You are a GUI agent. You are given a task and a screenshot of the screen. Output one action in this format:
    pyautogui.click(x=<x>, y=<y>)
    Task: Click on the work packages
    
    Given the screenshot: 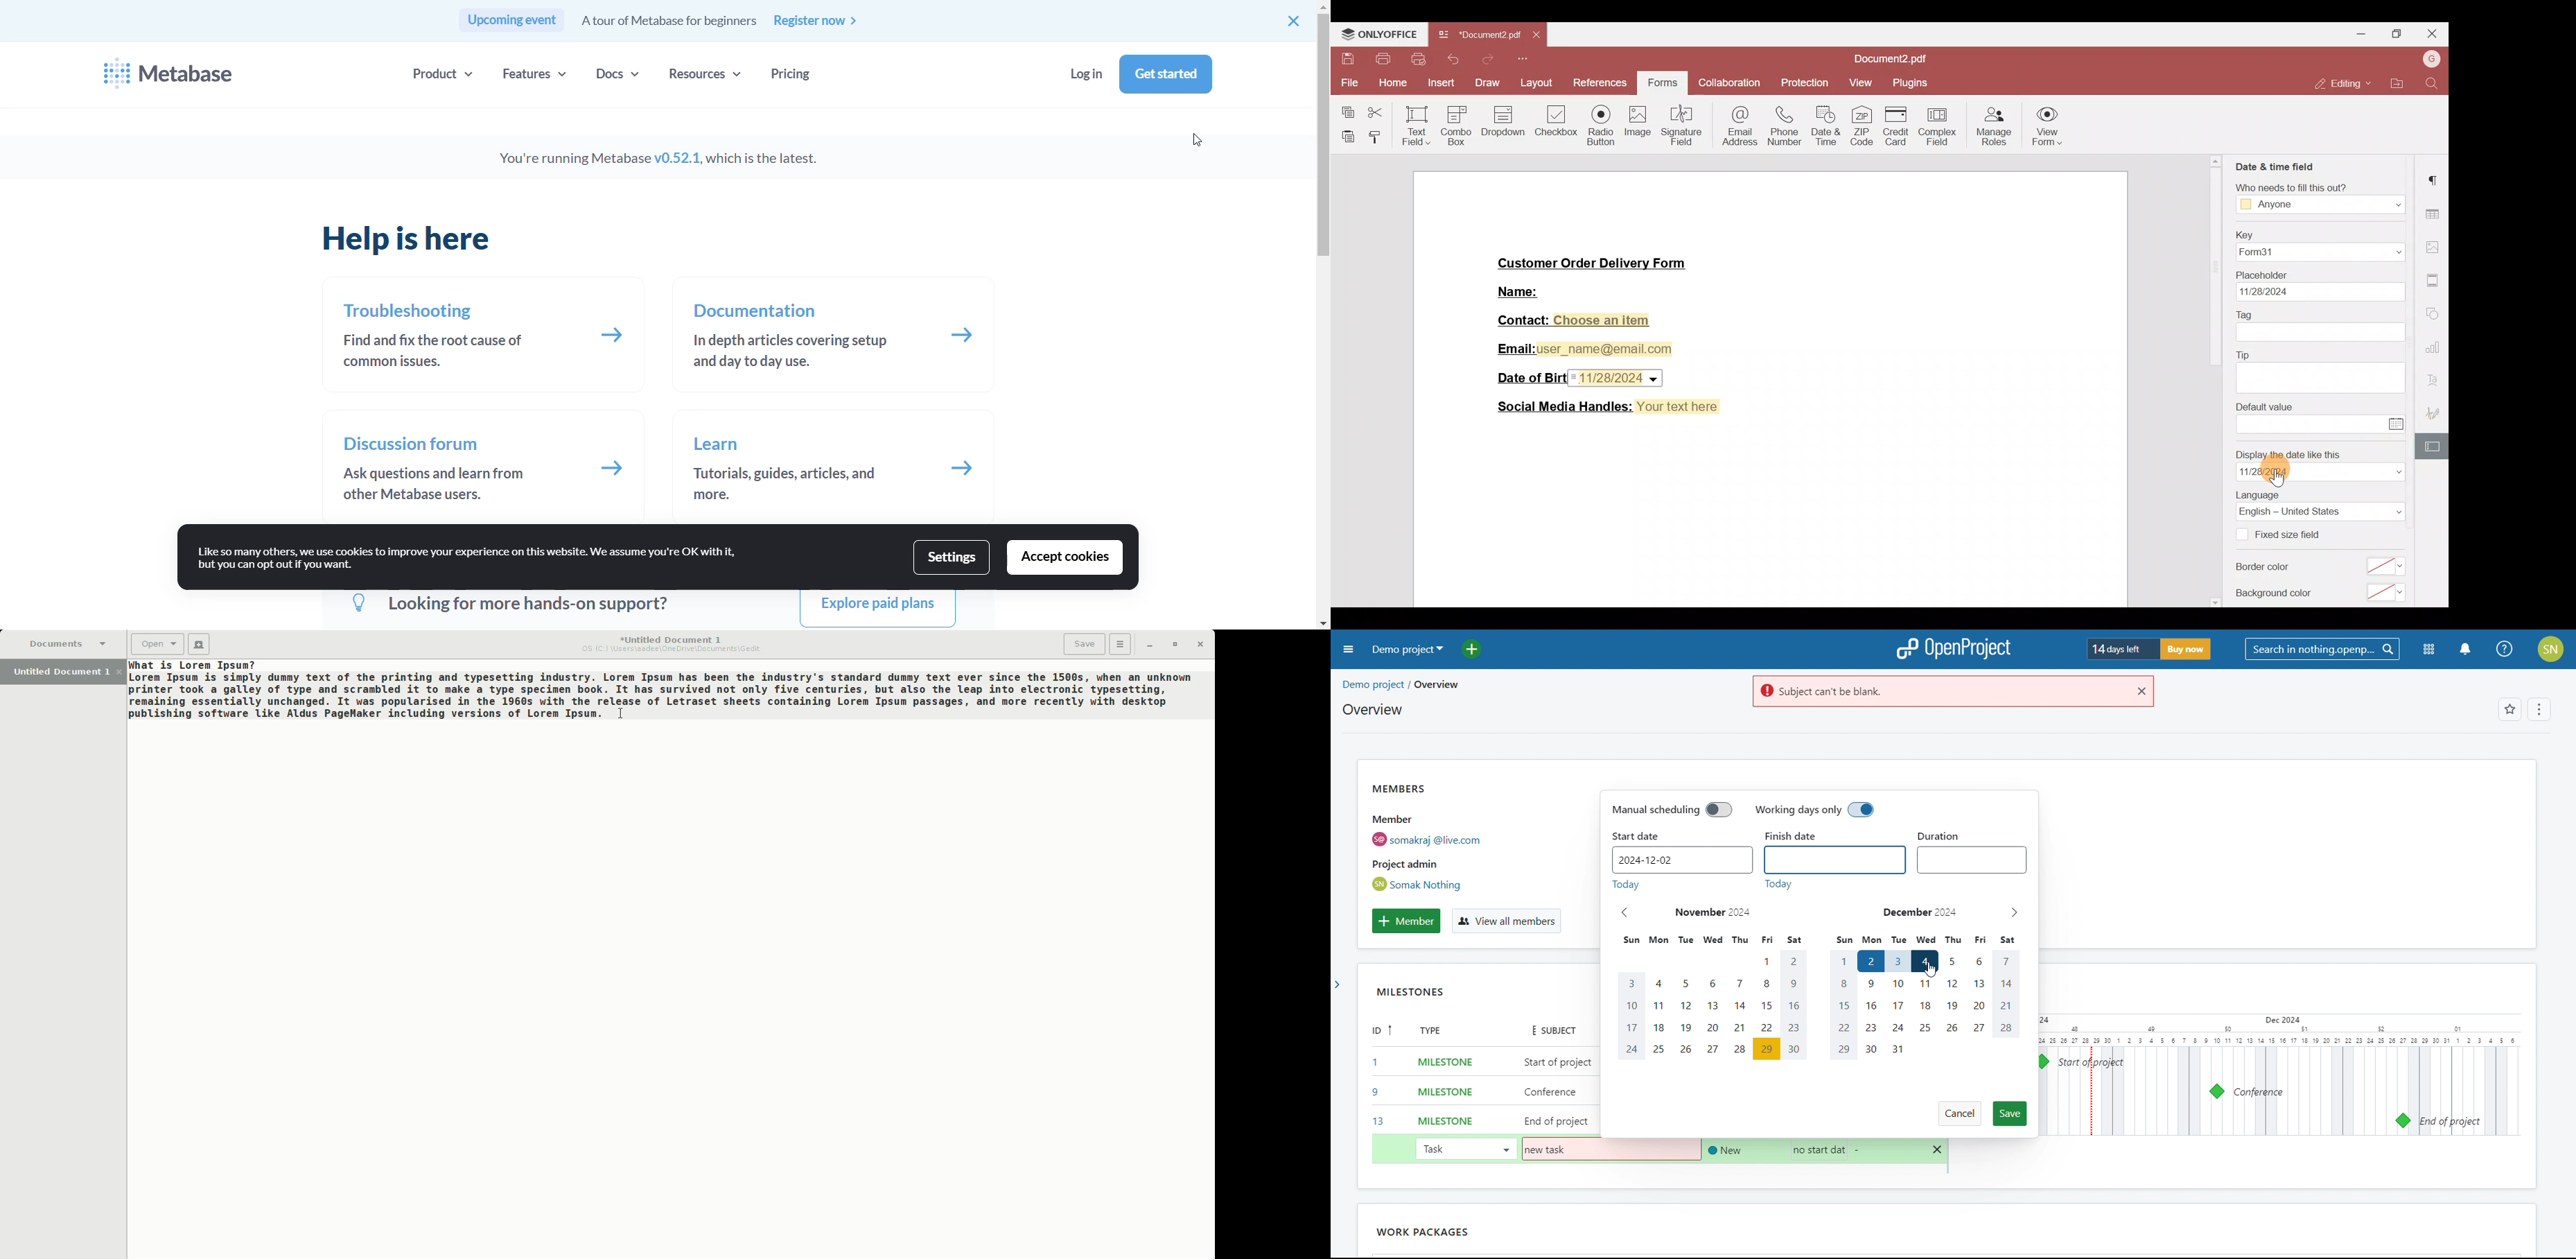 What is the action you would take?
    pyautogui.click(x=1431, y=1232)
    